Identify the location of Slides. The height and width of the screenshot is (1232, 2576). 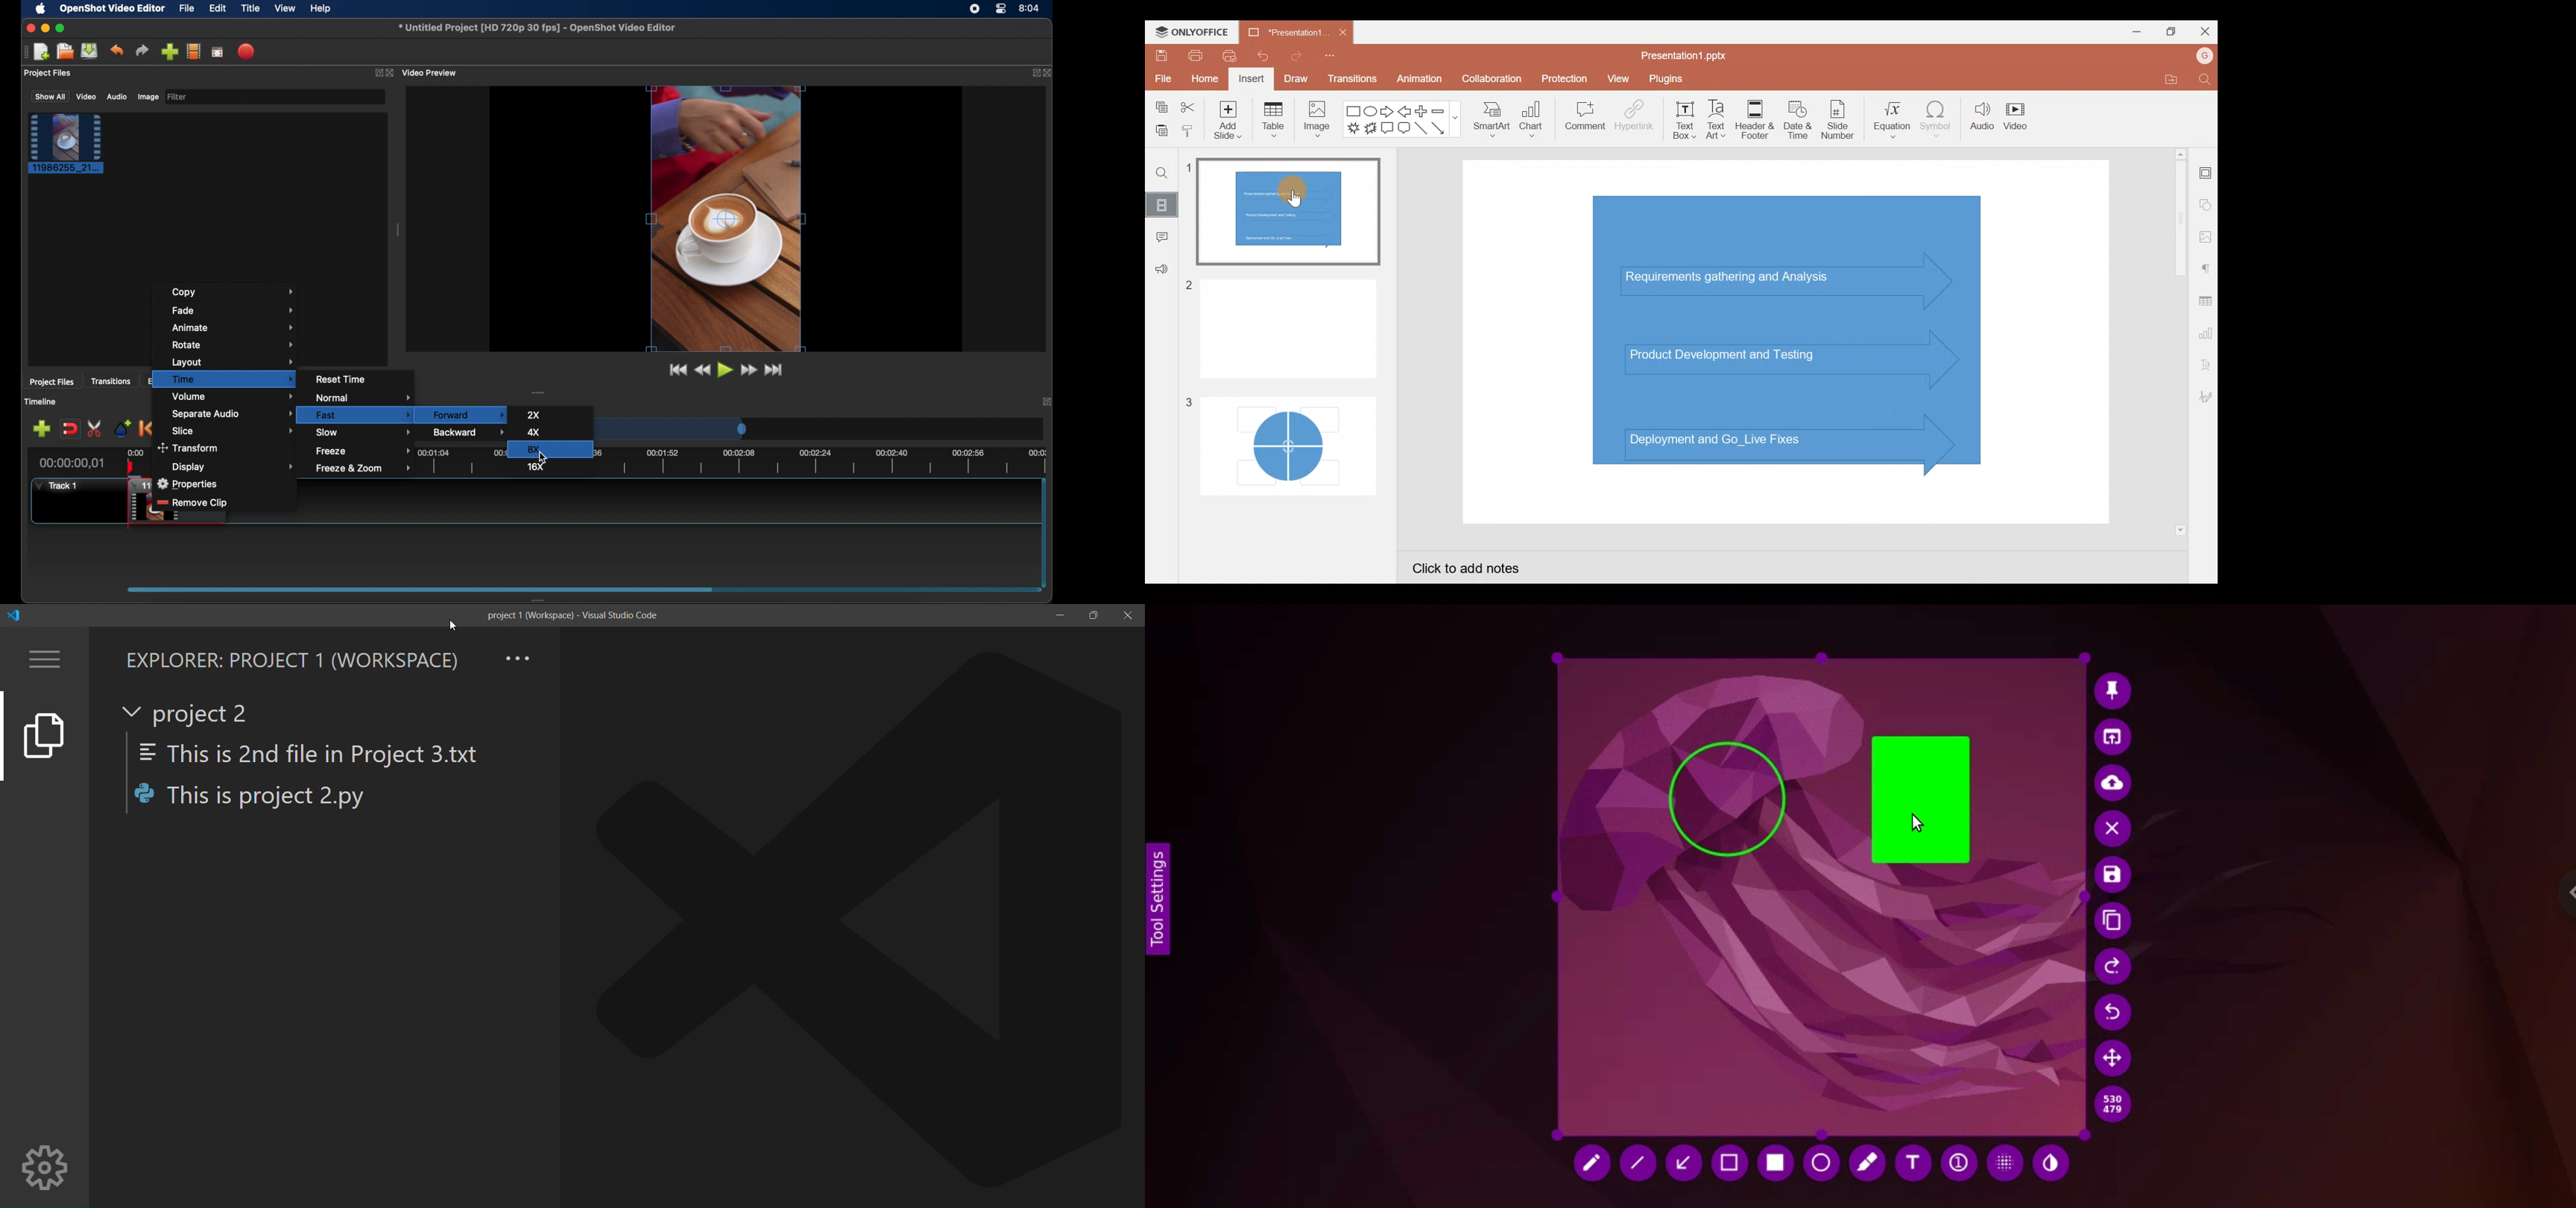
(1164, 202).